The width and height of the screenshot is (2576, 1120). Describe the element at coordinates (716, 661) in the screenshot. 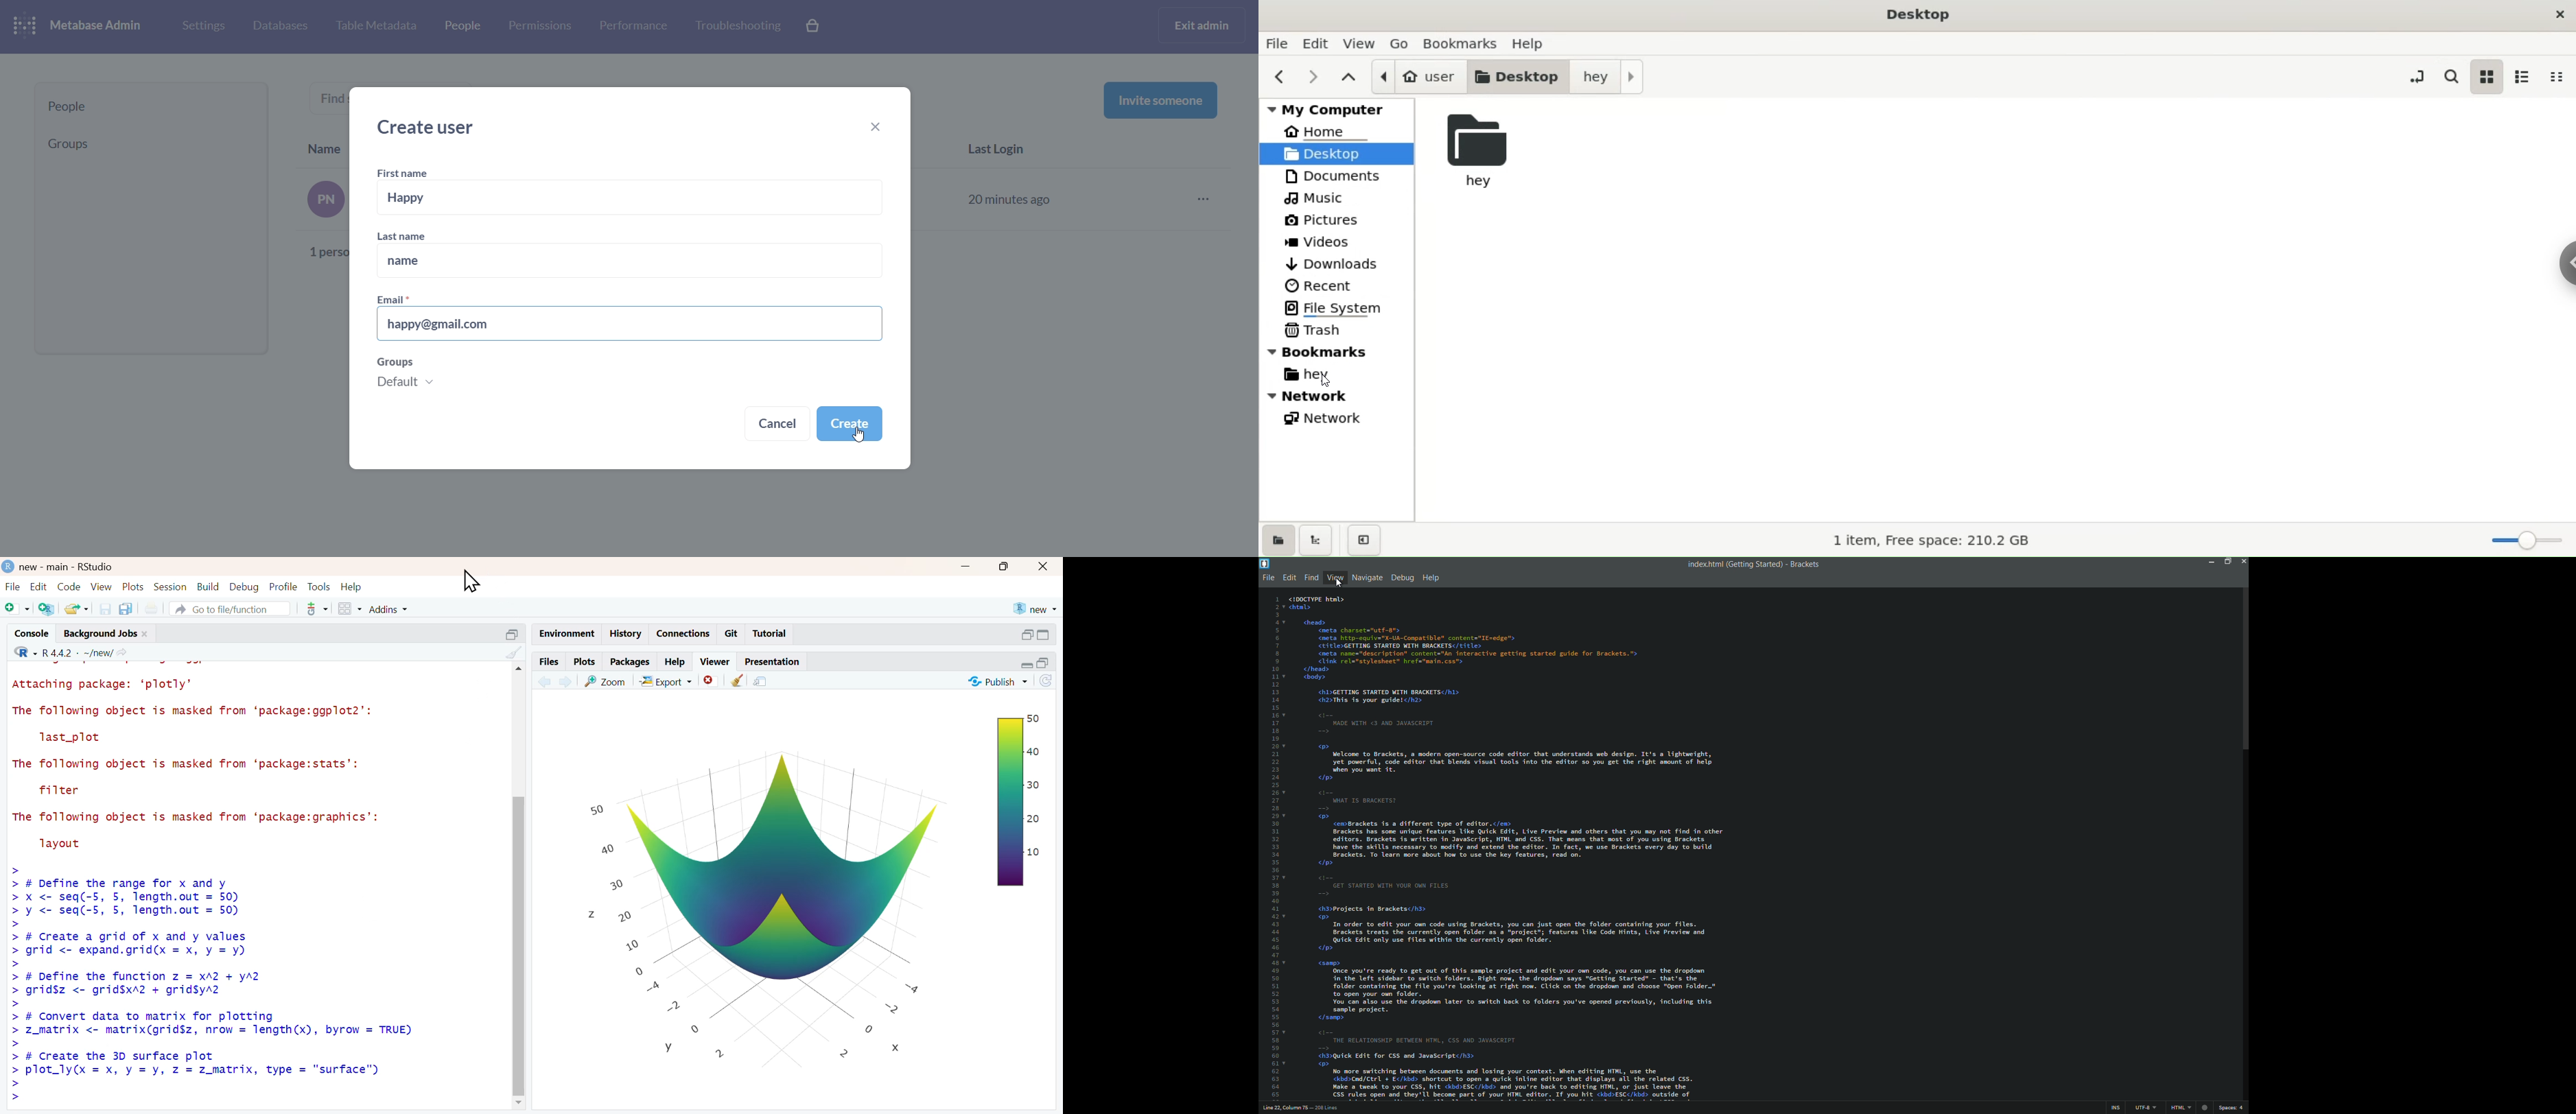

I see `viewer` at that location.